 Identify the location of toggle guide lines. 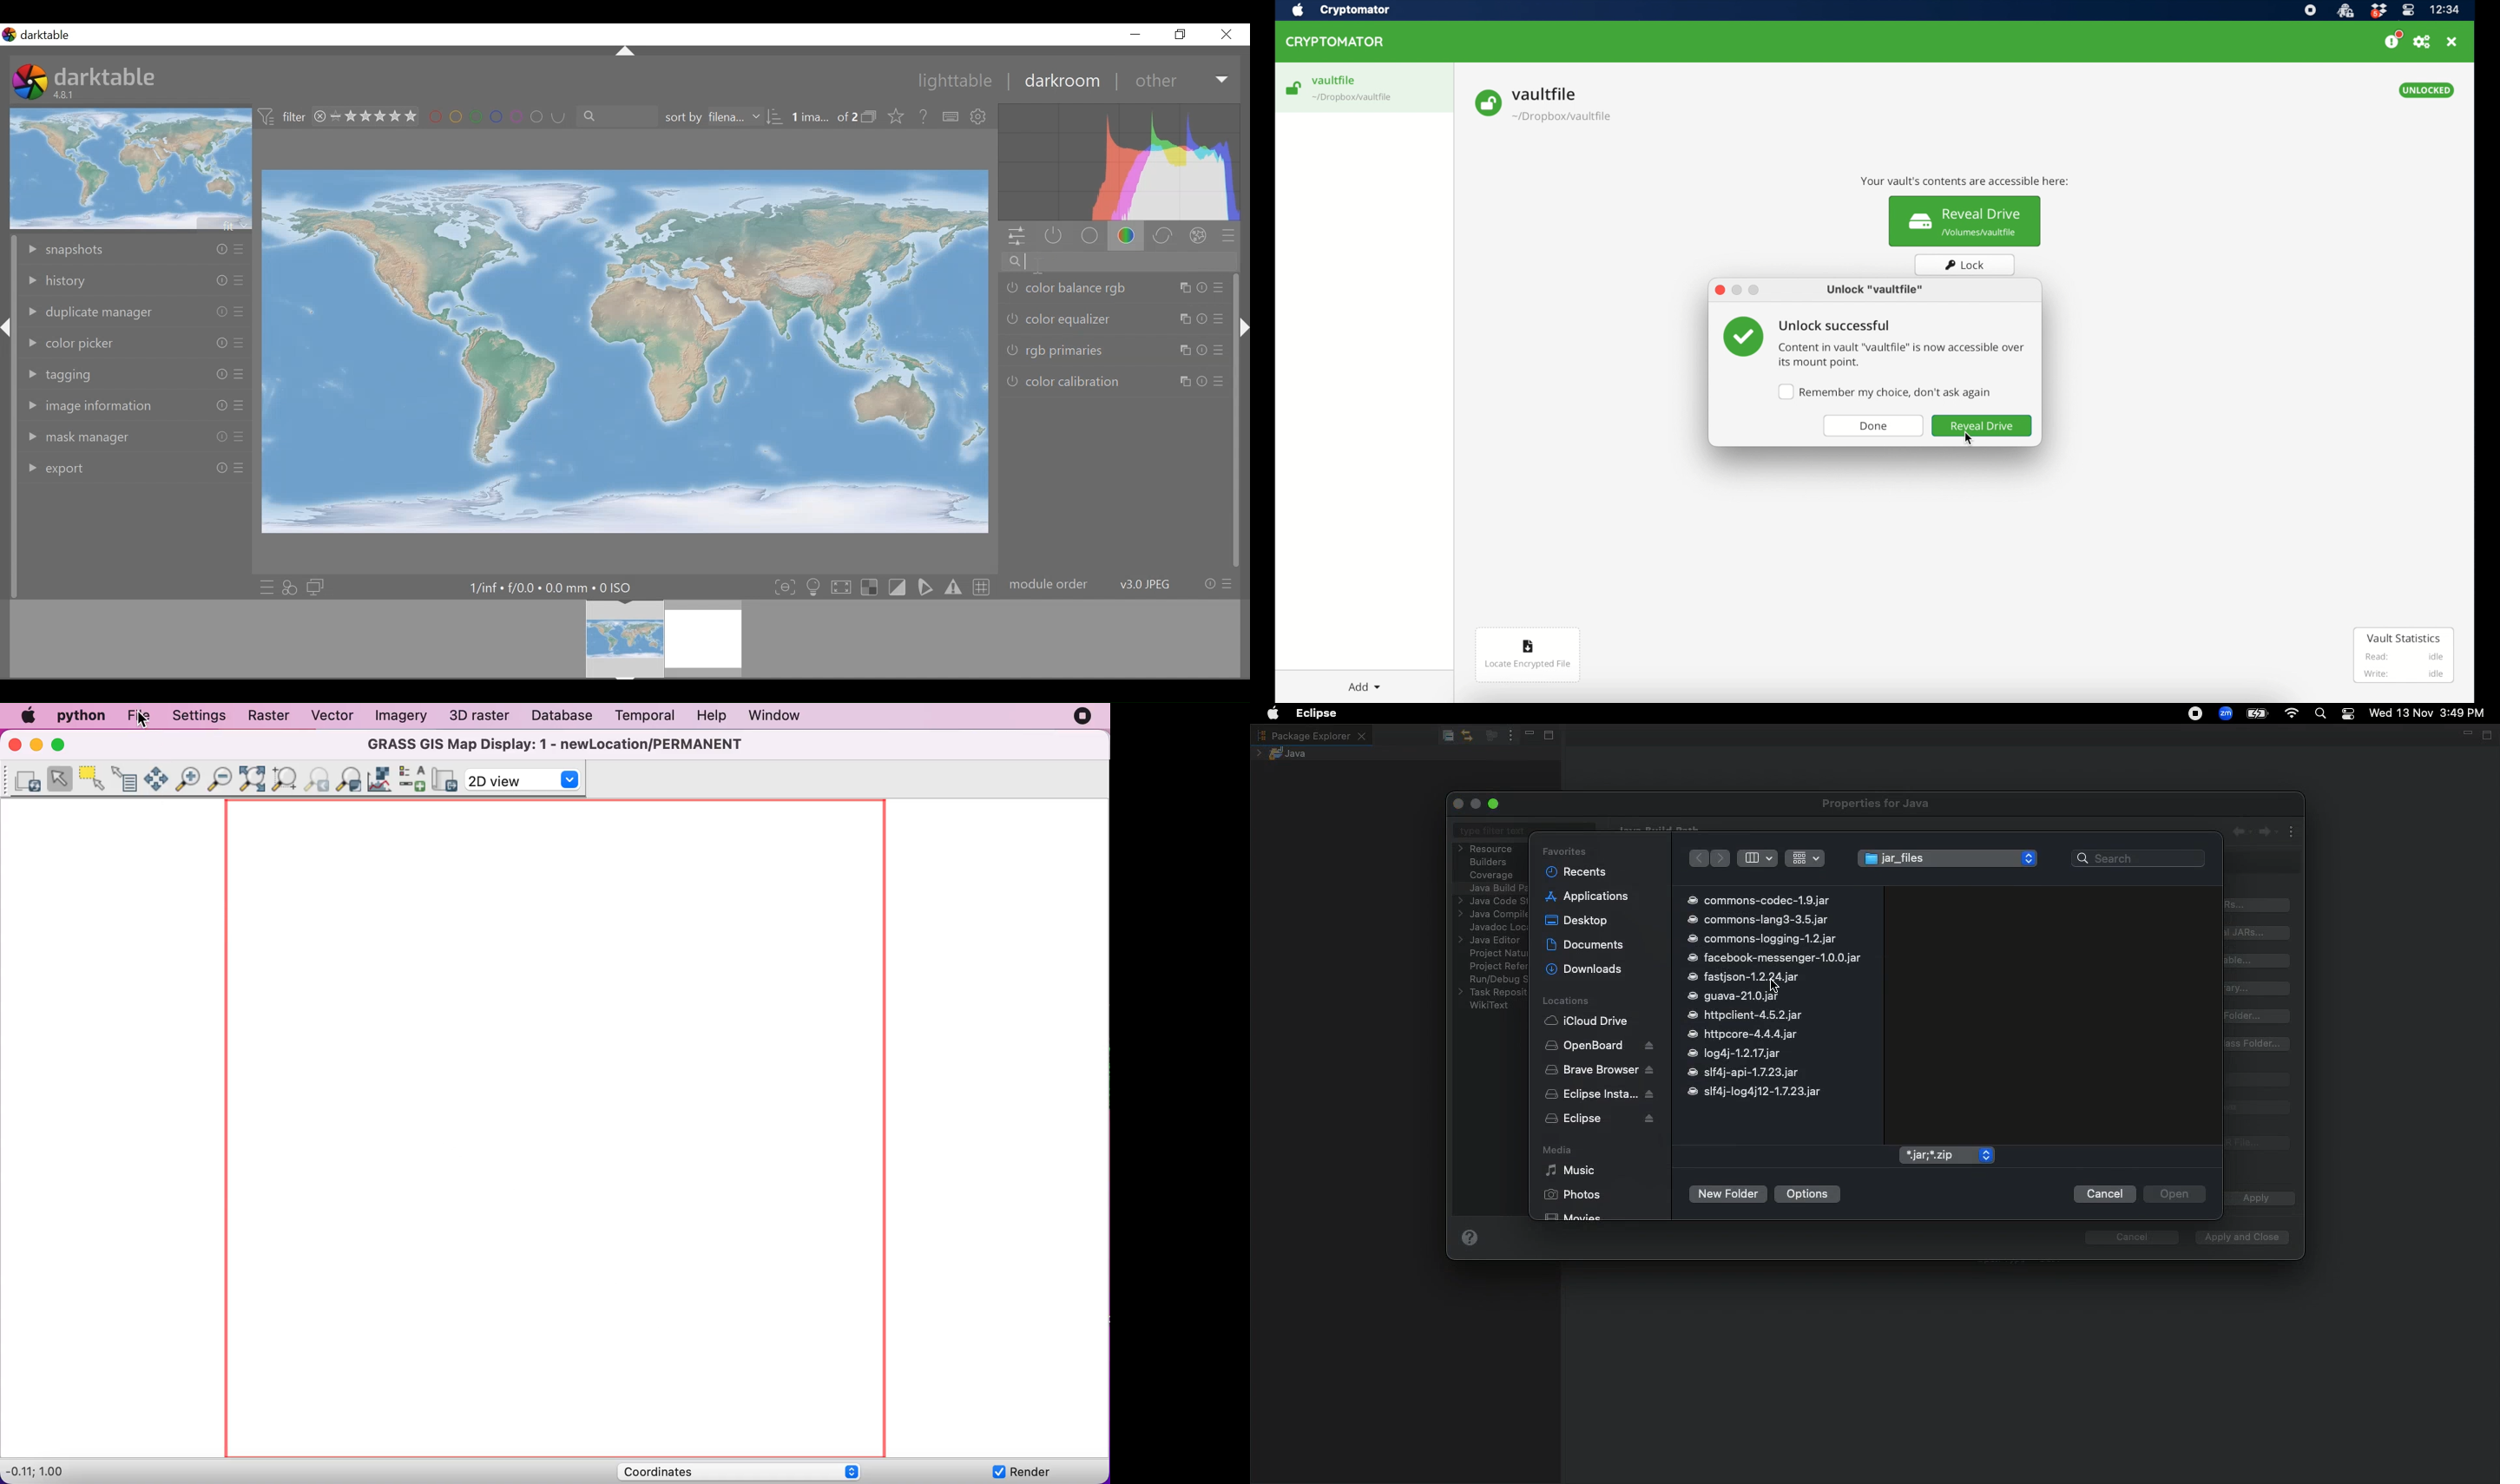
(980, 587).